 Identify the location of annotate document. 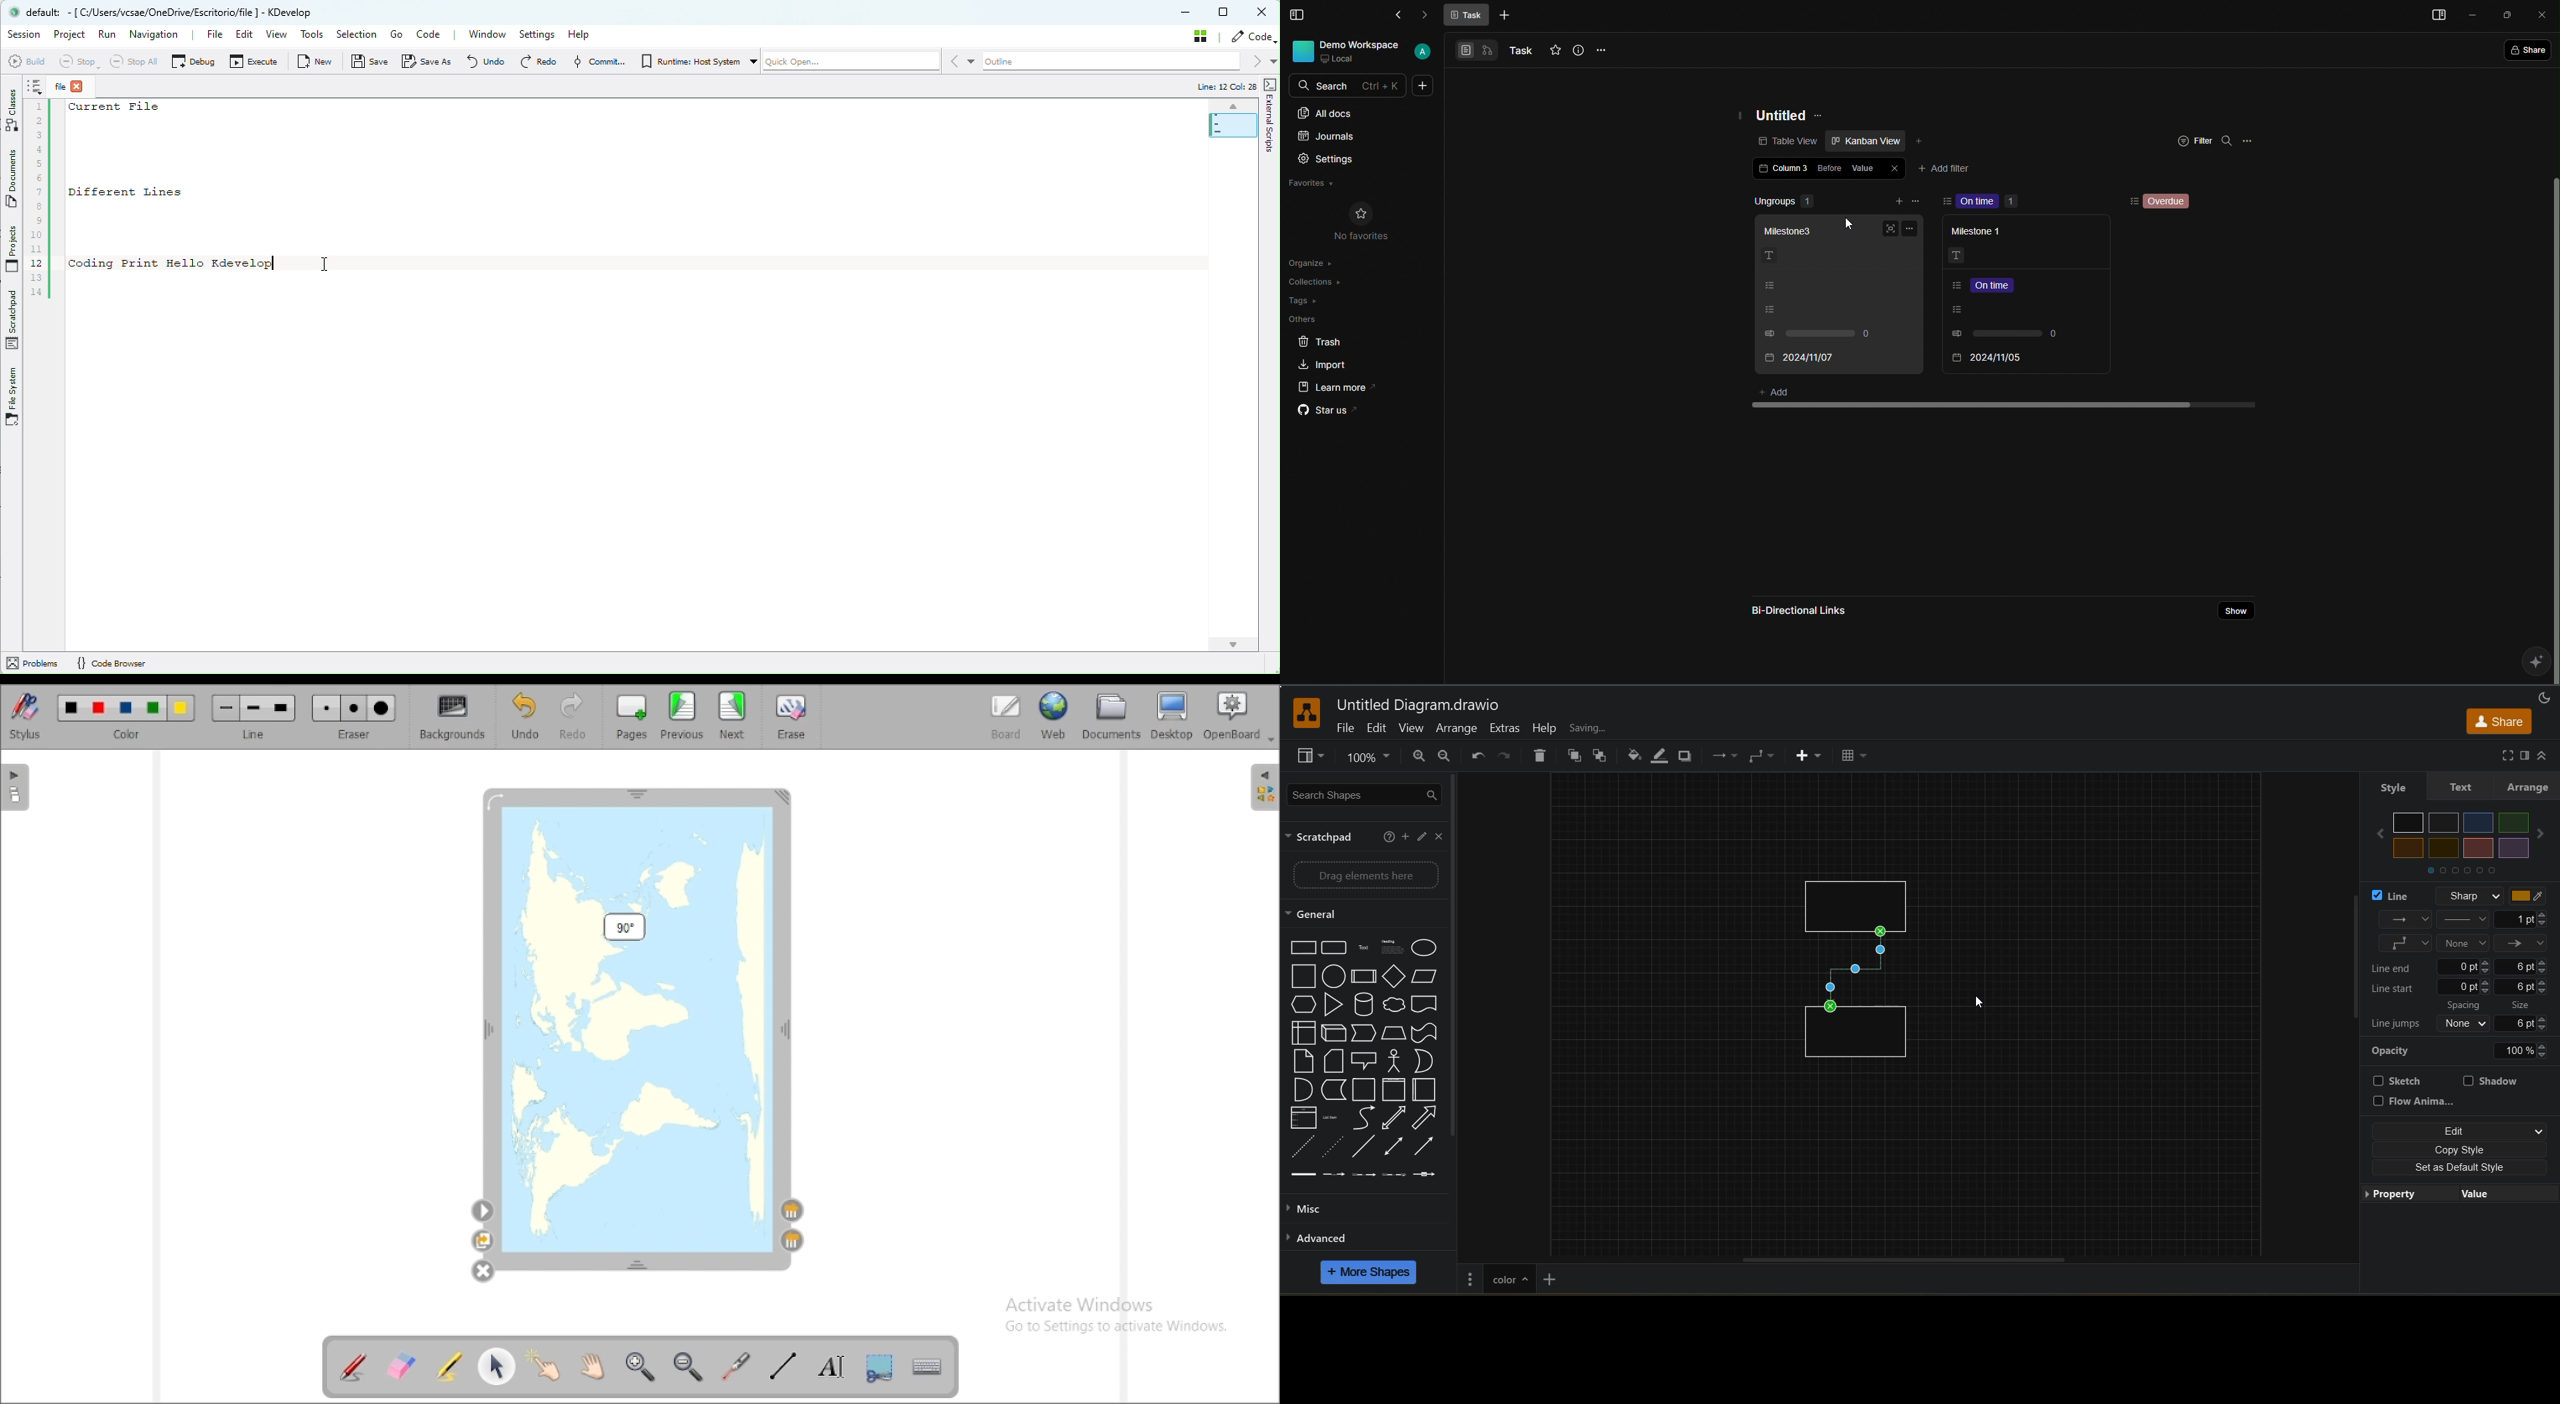
(354, 1369).